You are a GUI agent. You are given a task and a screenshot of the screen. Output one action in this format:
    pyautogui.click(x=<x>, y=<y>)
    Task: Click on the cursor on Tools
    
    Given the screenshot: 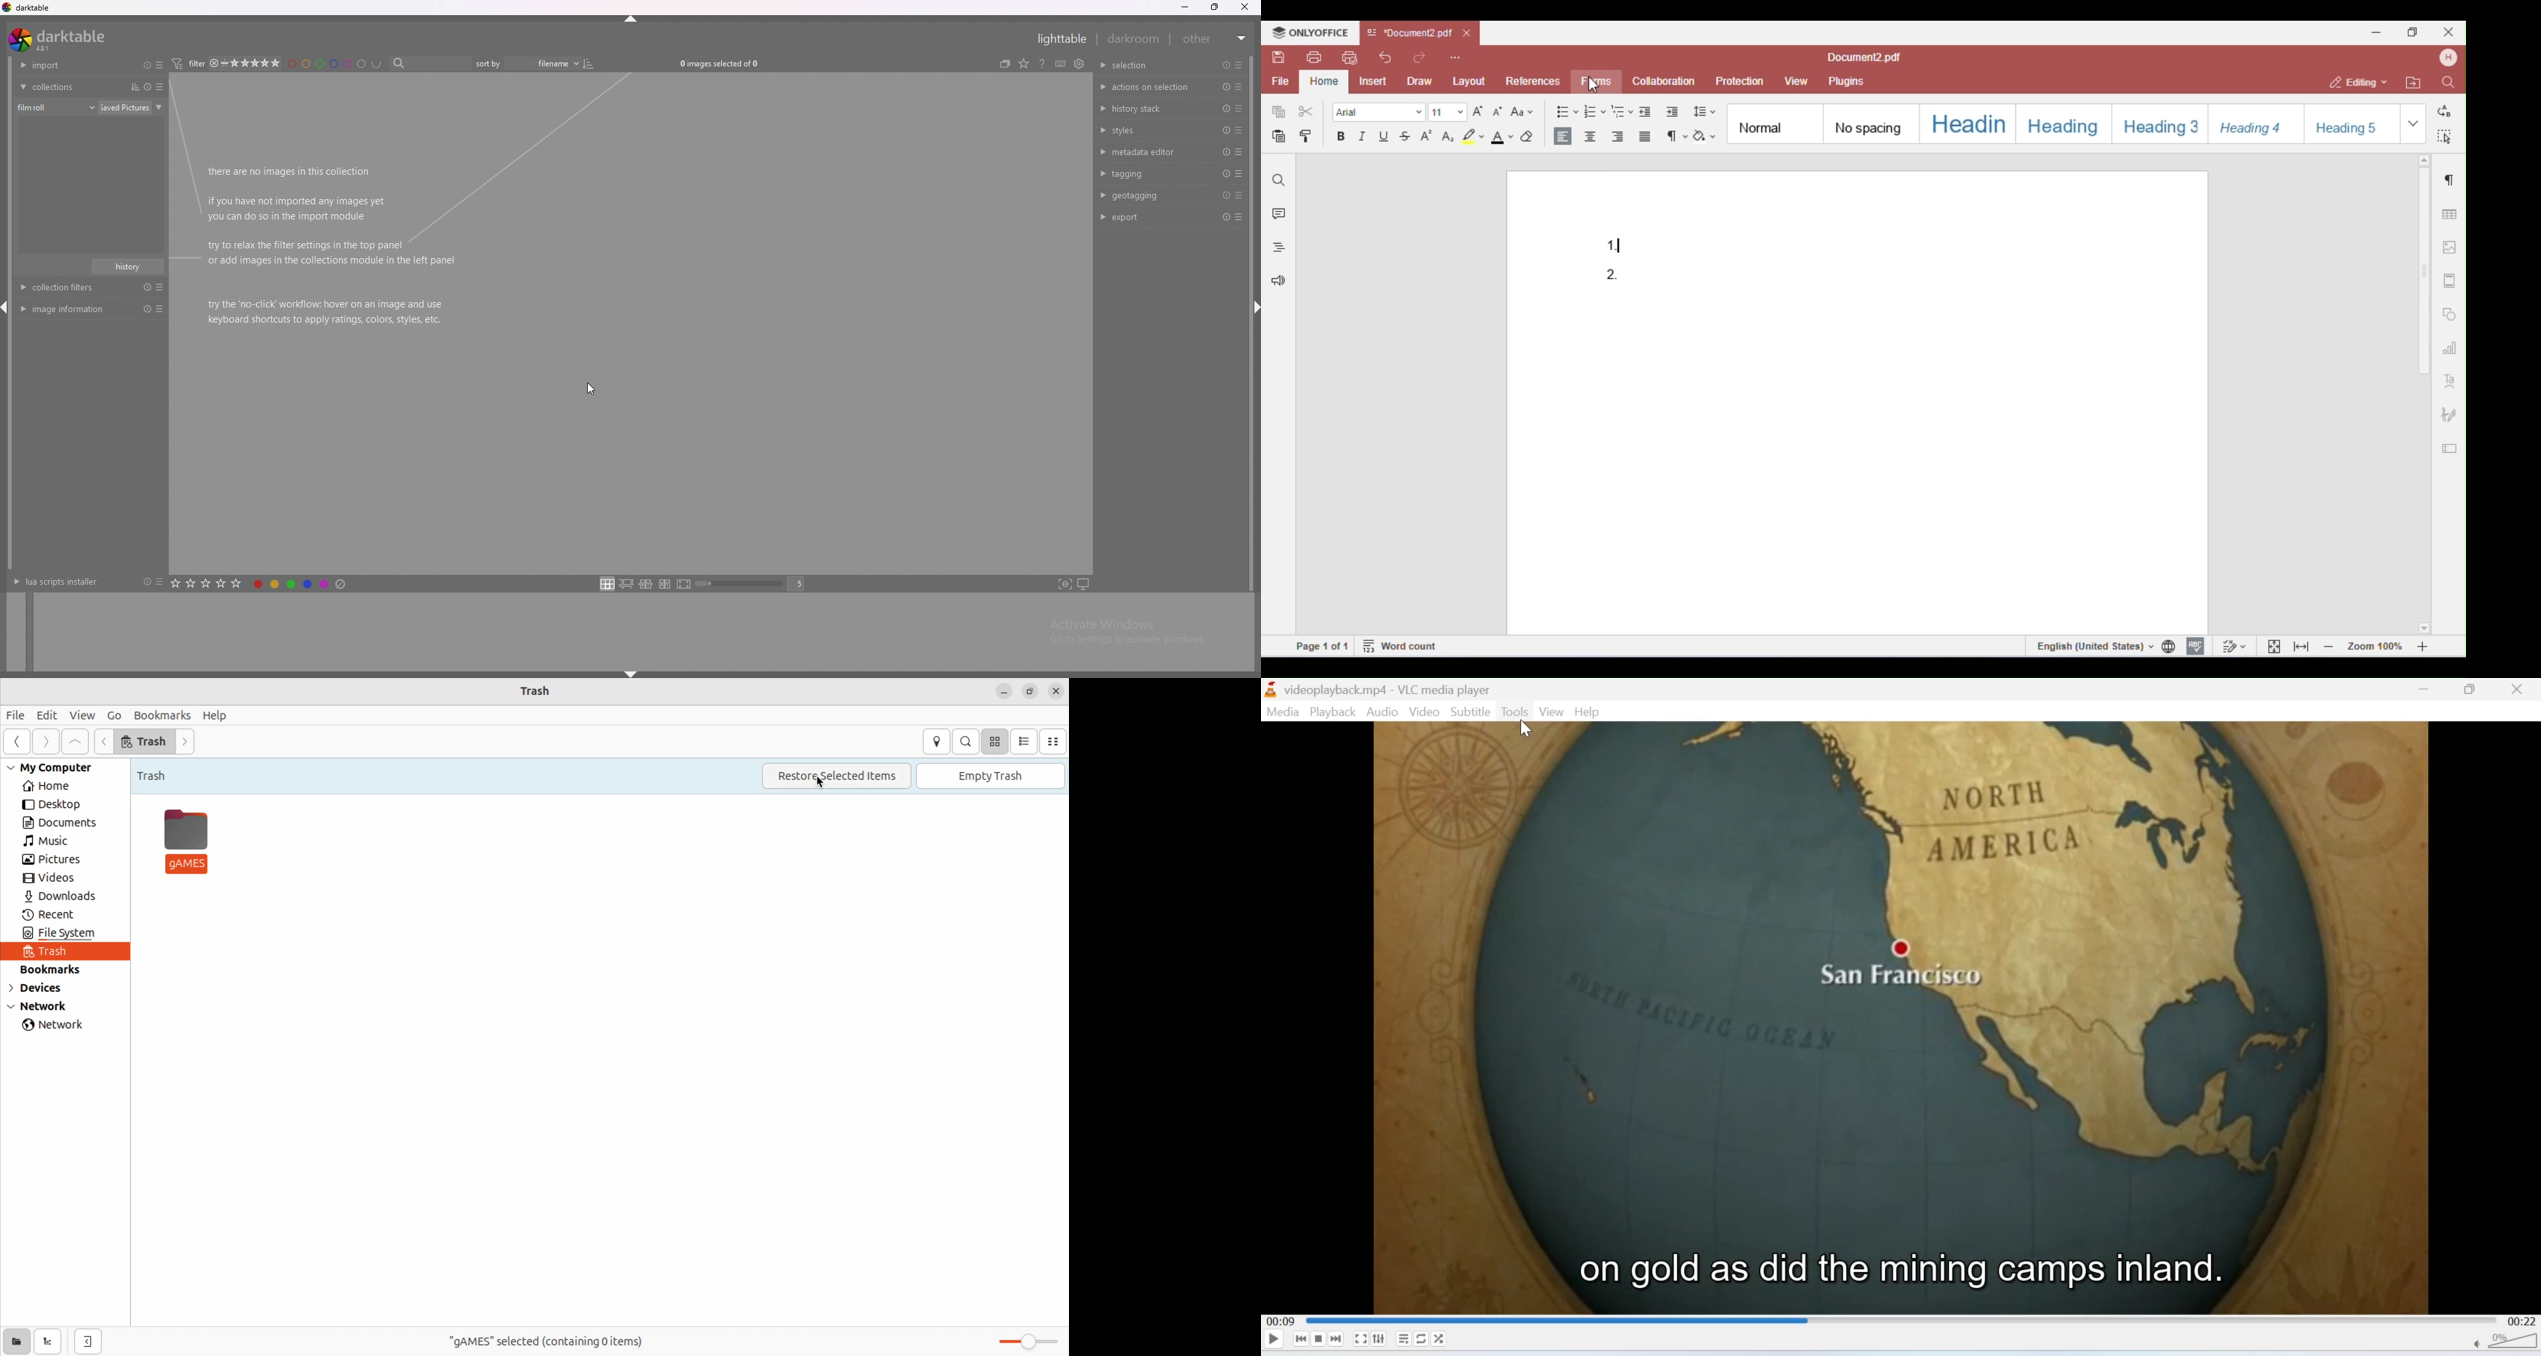 What is the action you would take?
    pyautogui.click(x=1526, y=729)
    